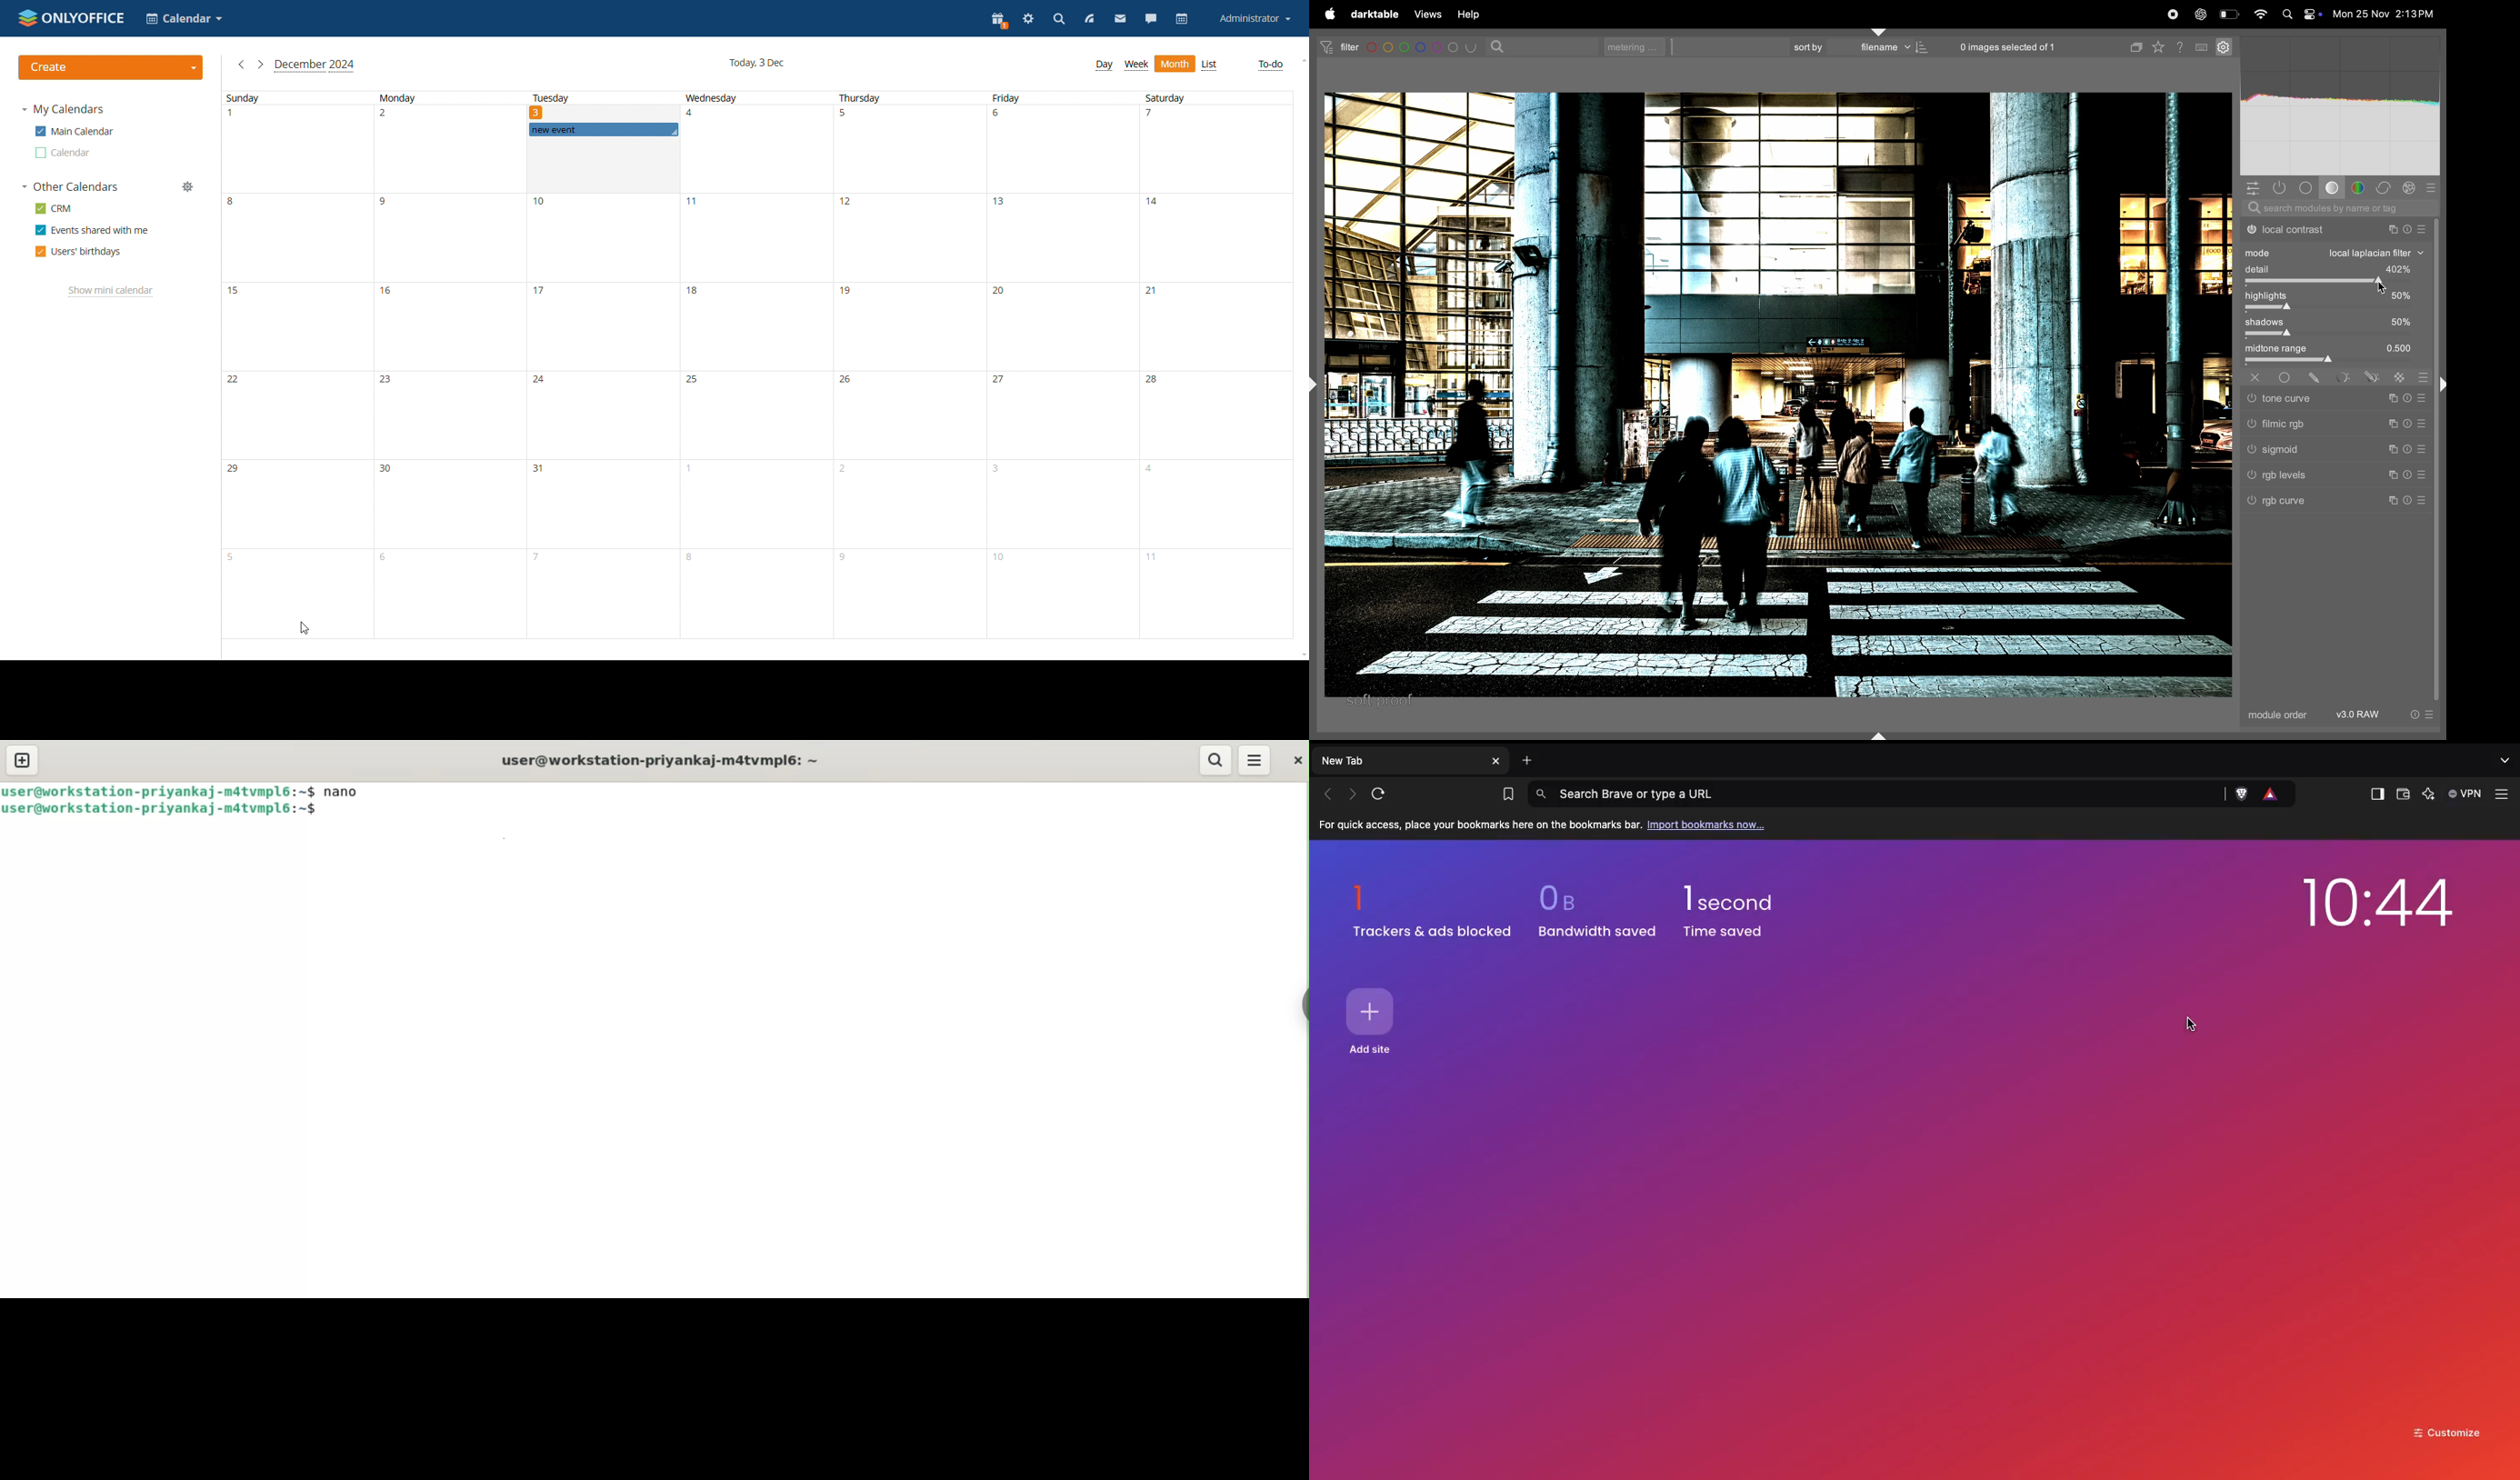  What do you see at coordinates (2385, 14) in the screenshot?
I see `date and time` at bounding box center [2385, 14].